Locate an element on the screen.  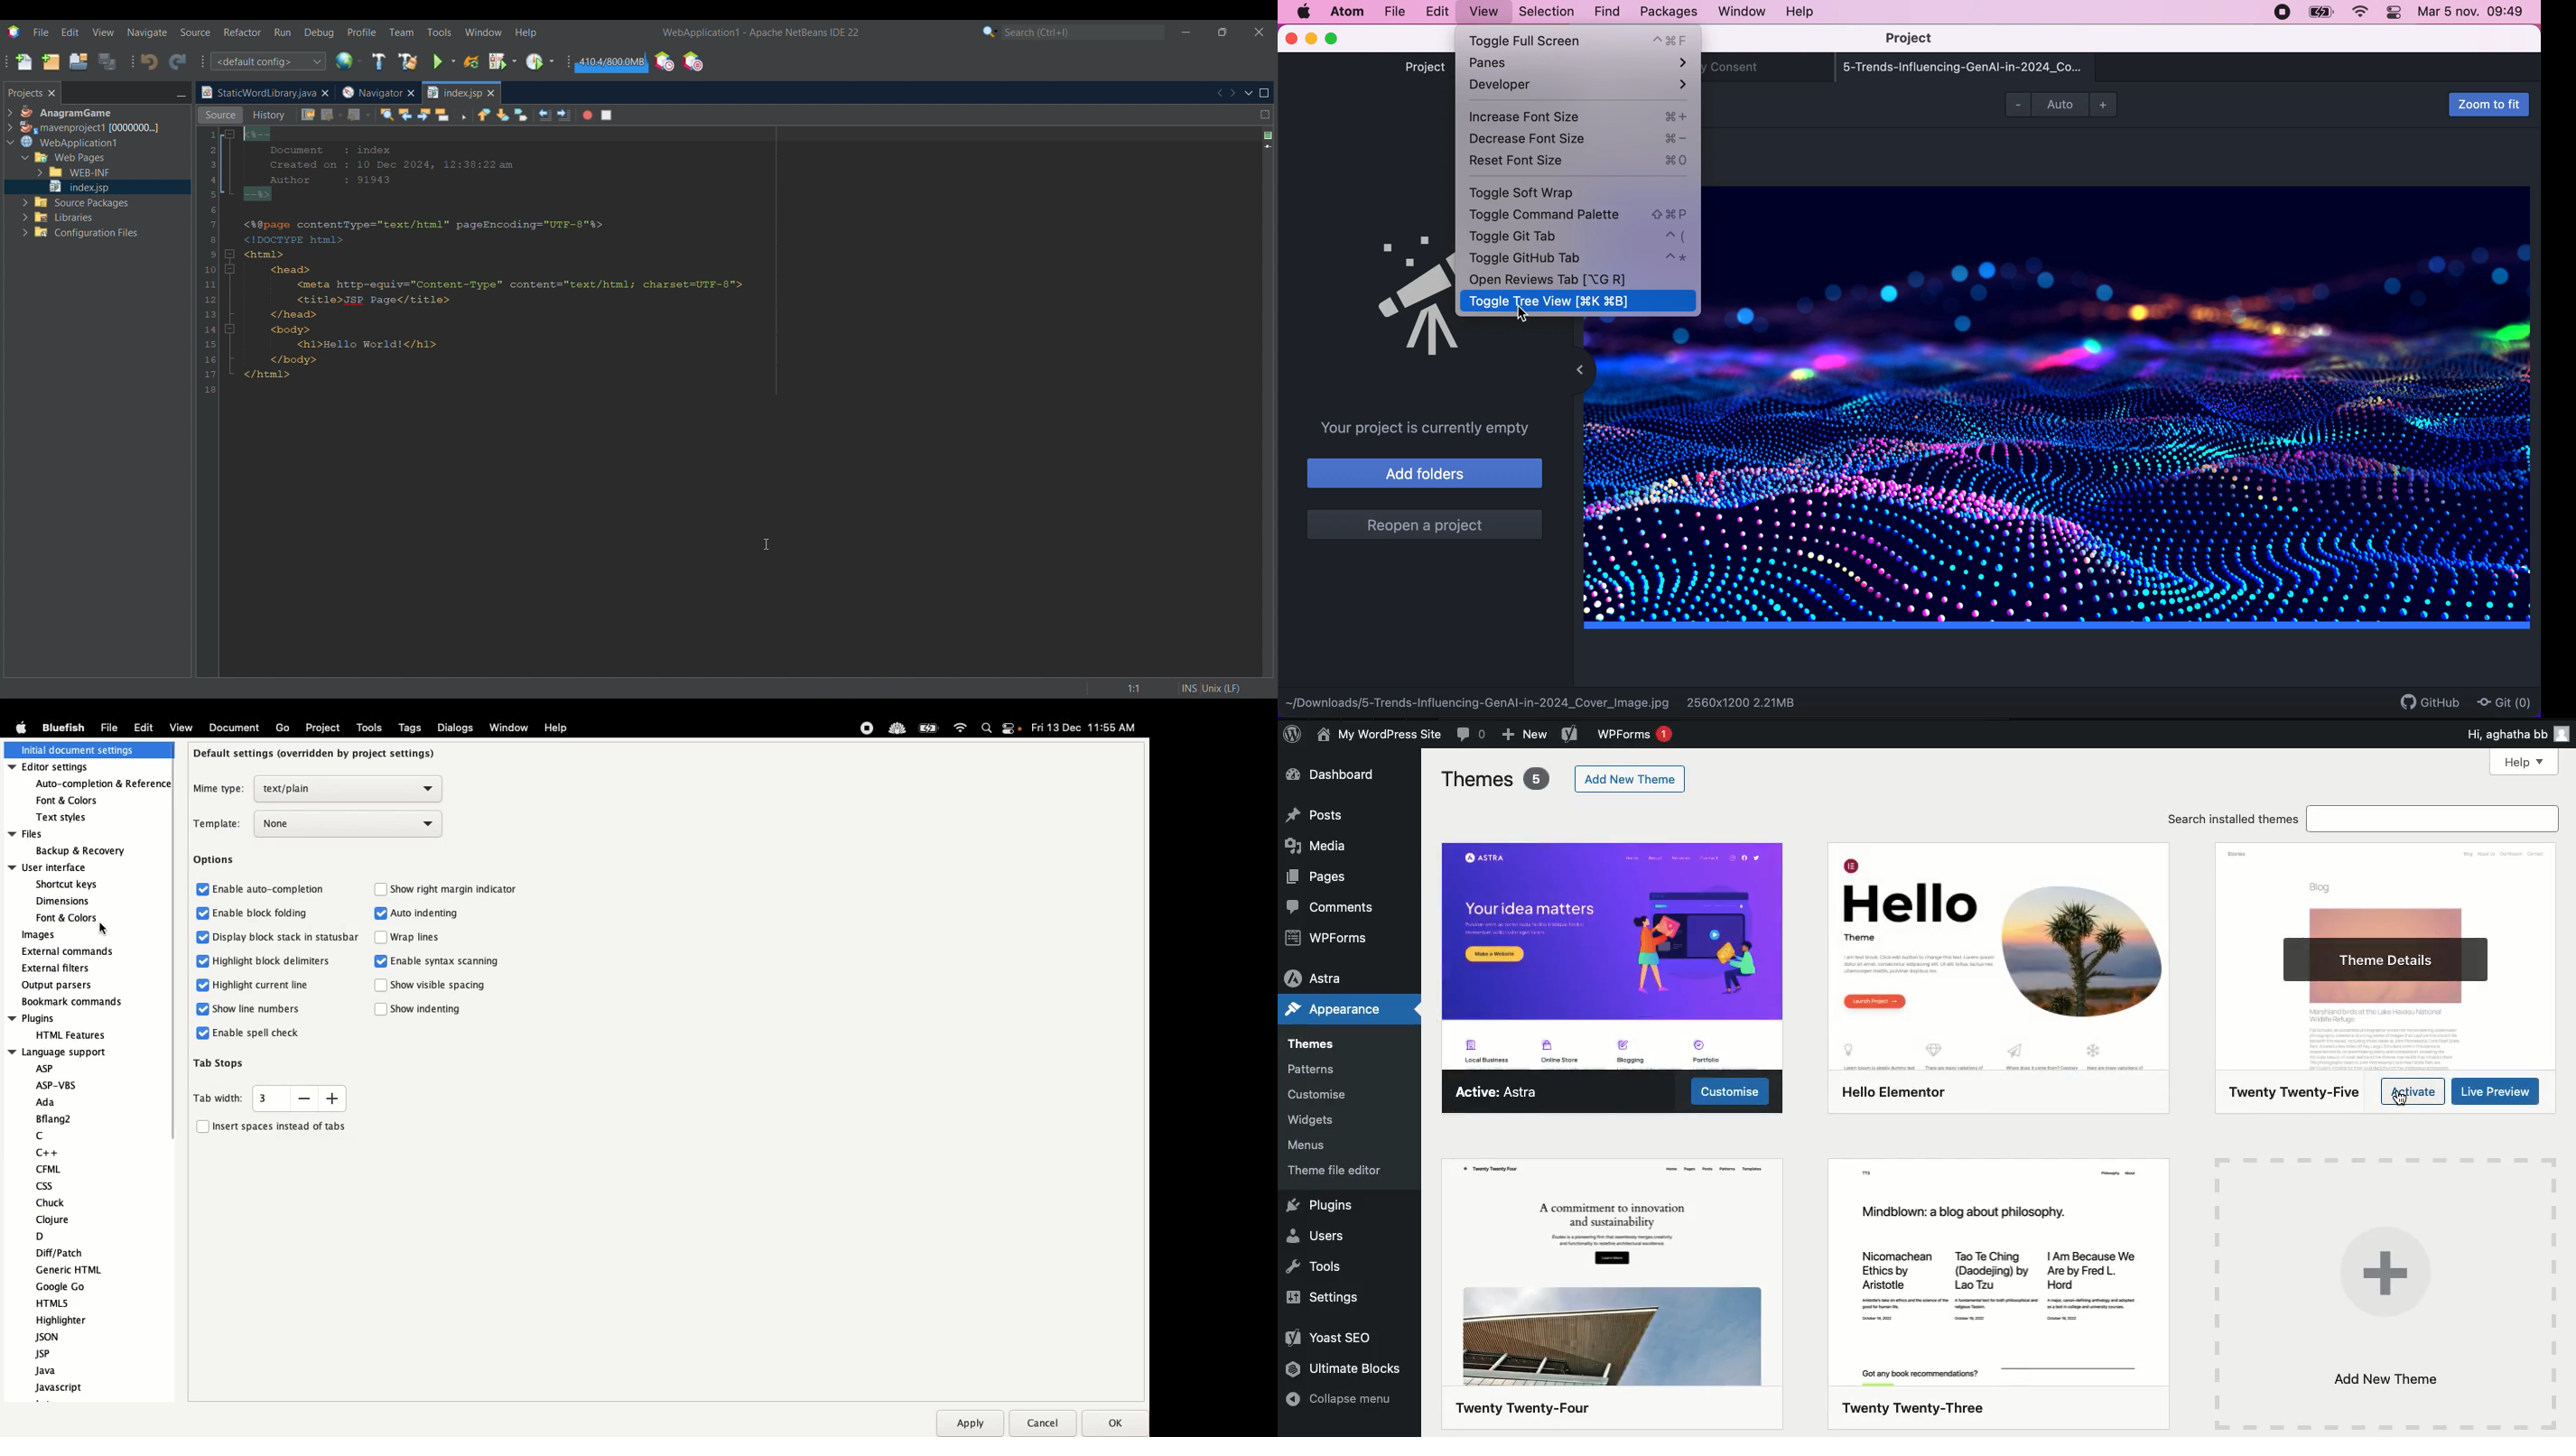
Extensions is located at coordinates (881, 728).